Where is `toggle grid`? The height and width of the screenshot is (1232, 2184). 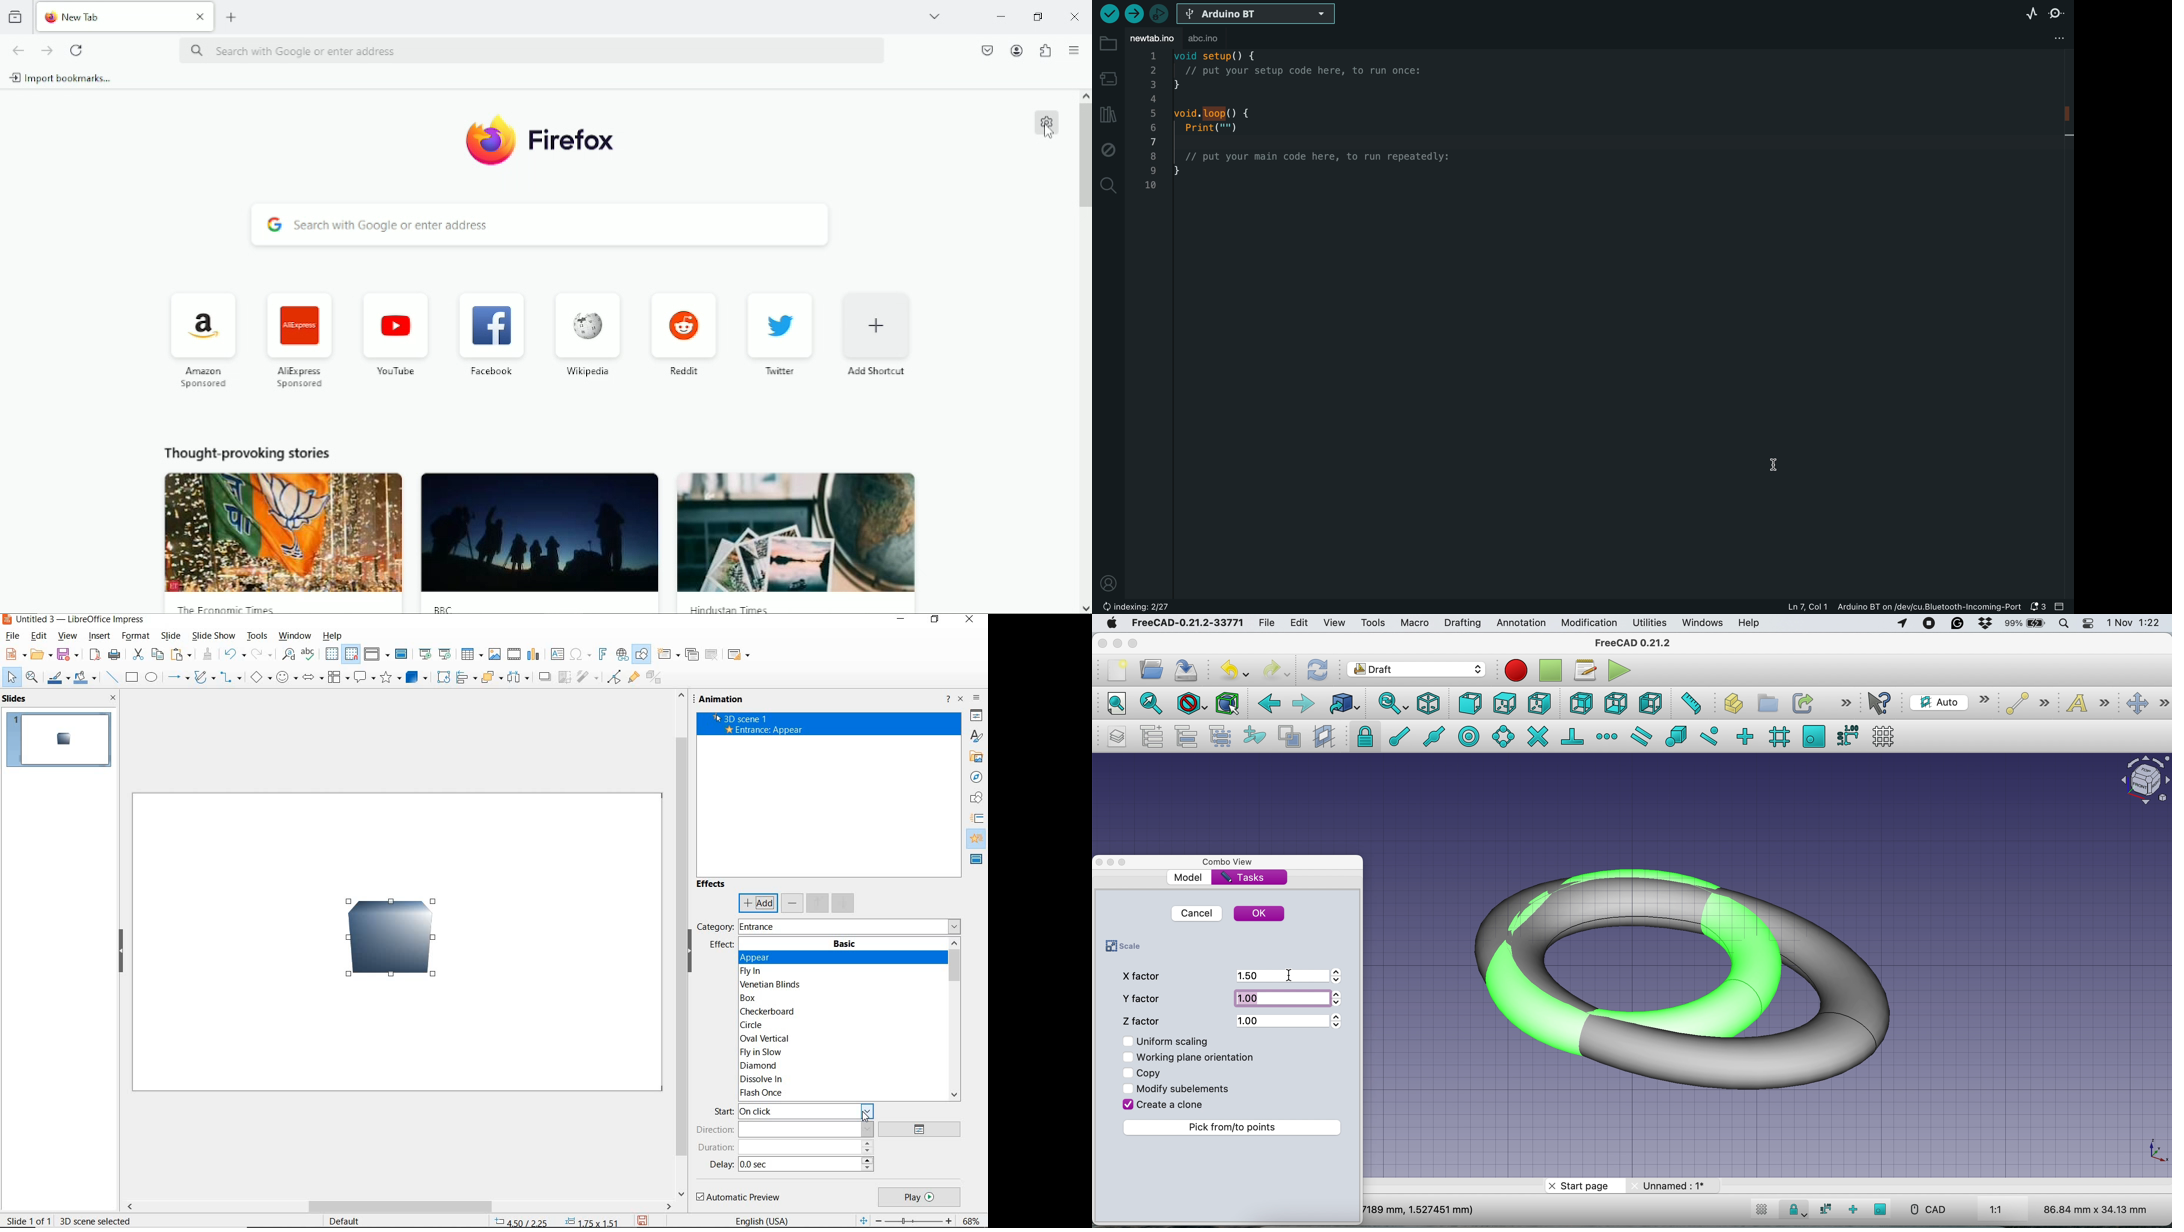 toggle grid is located at coordinates (1762, 1211).